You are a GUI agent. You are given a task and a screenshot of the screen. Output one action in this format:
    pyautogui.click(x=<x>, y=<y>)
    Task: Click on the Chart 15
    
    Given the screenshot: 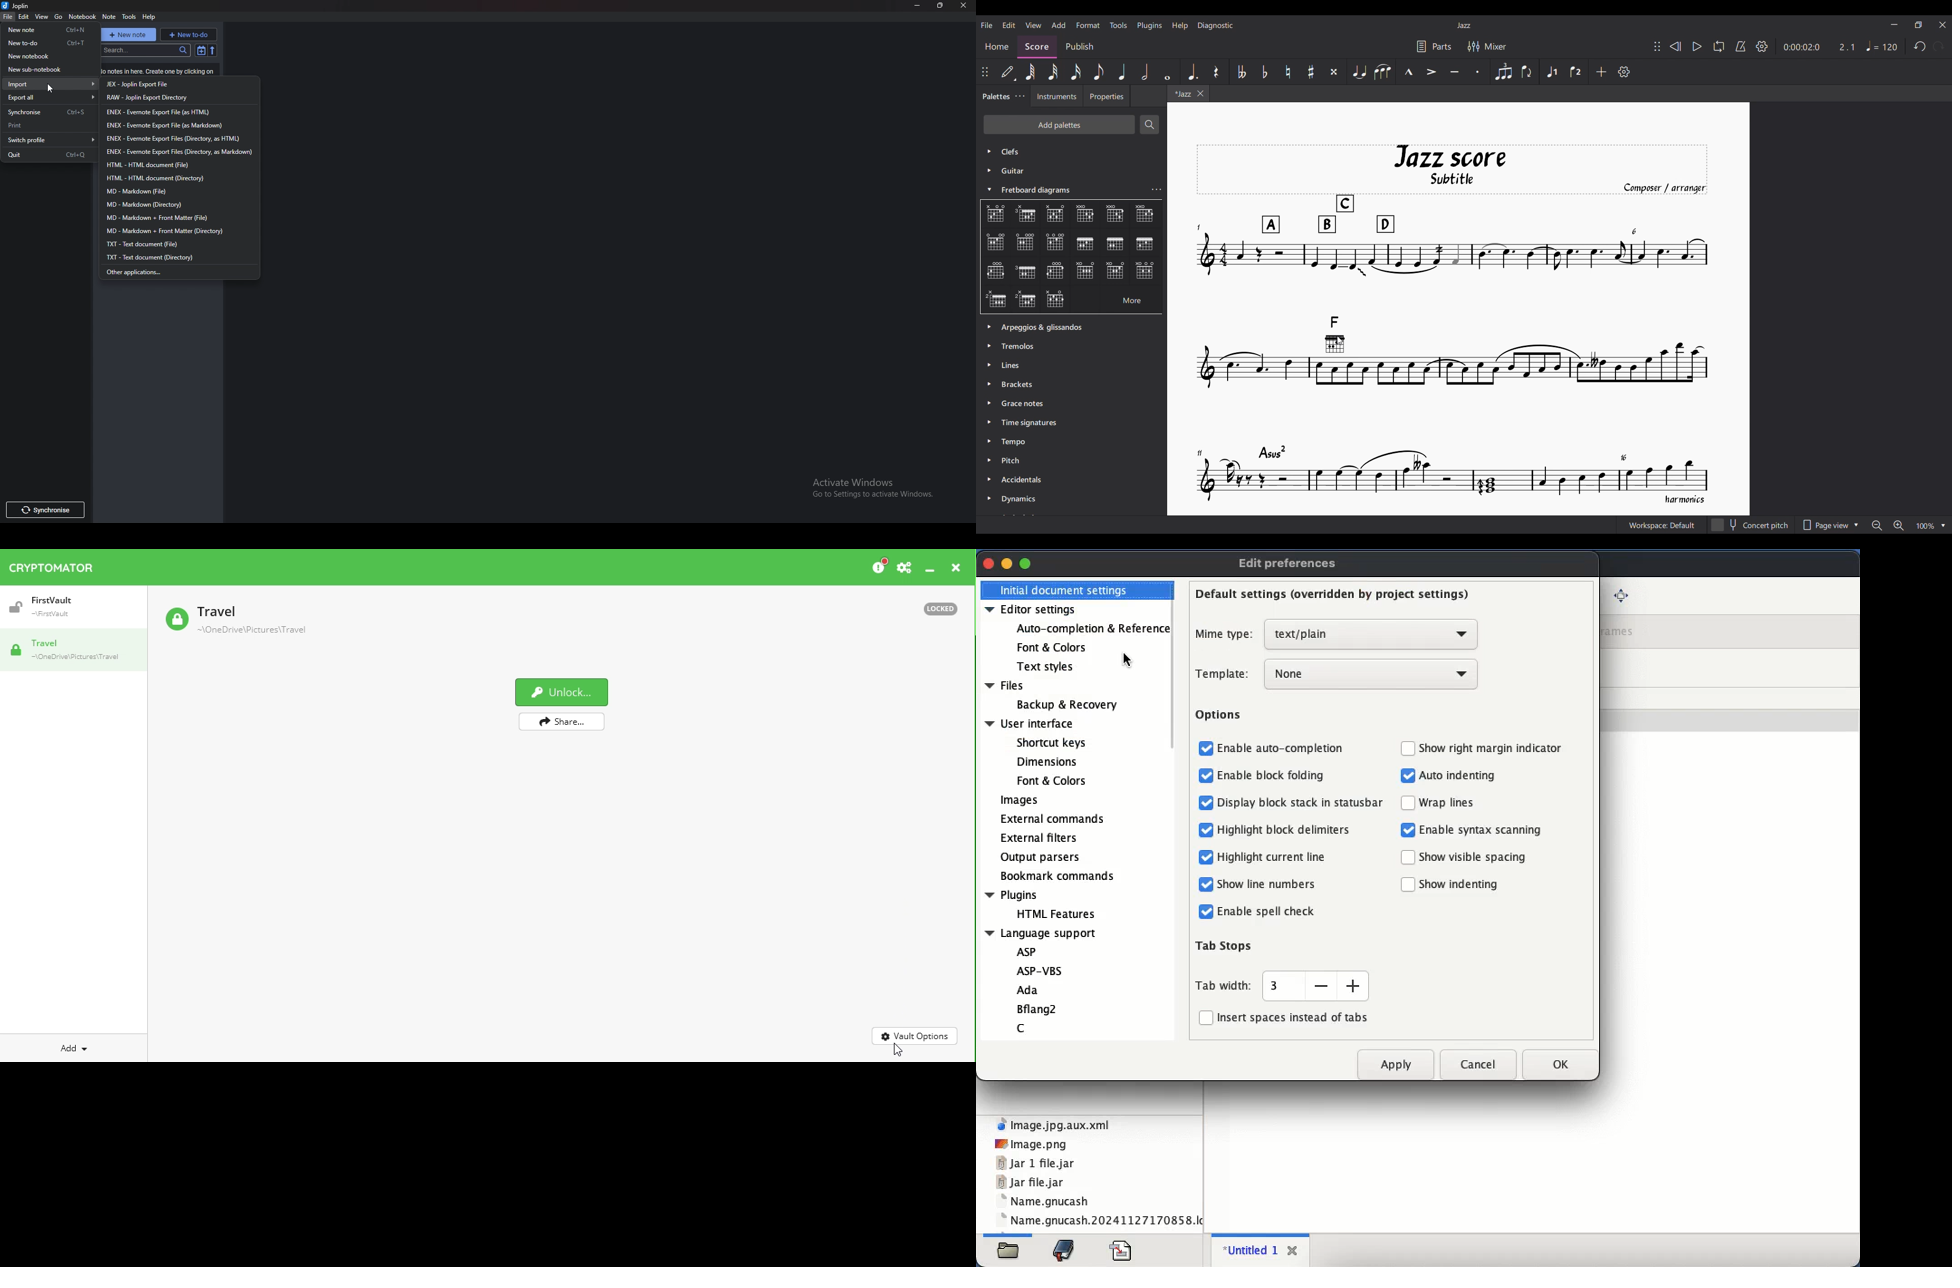 What is the action you would take?
    pyautogui.click(x=1088, y=272)
    